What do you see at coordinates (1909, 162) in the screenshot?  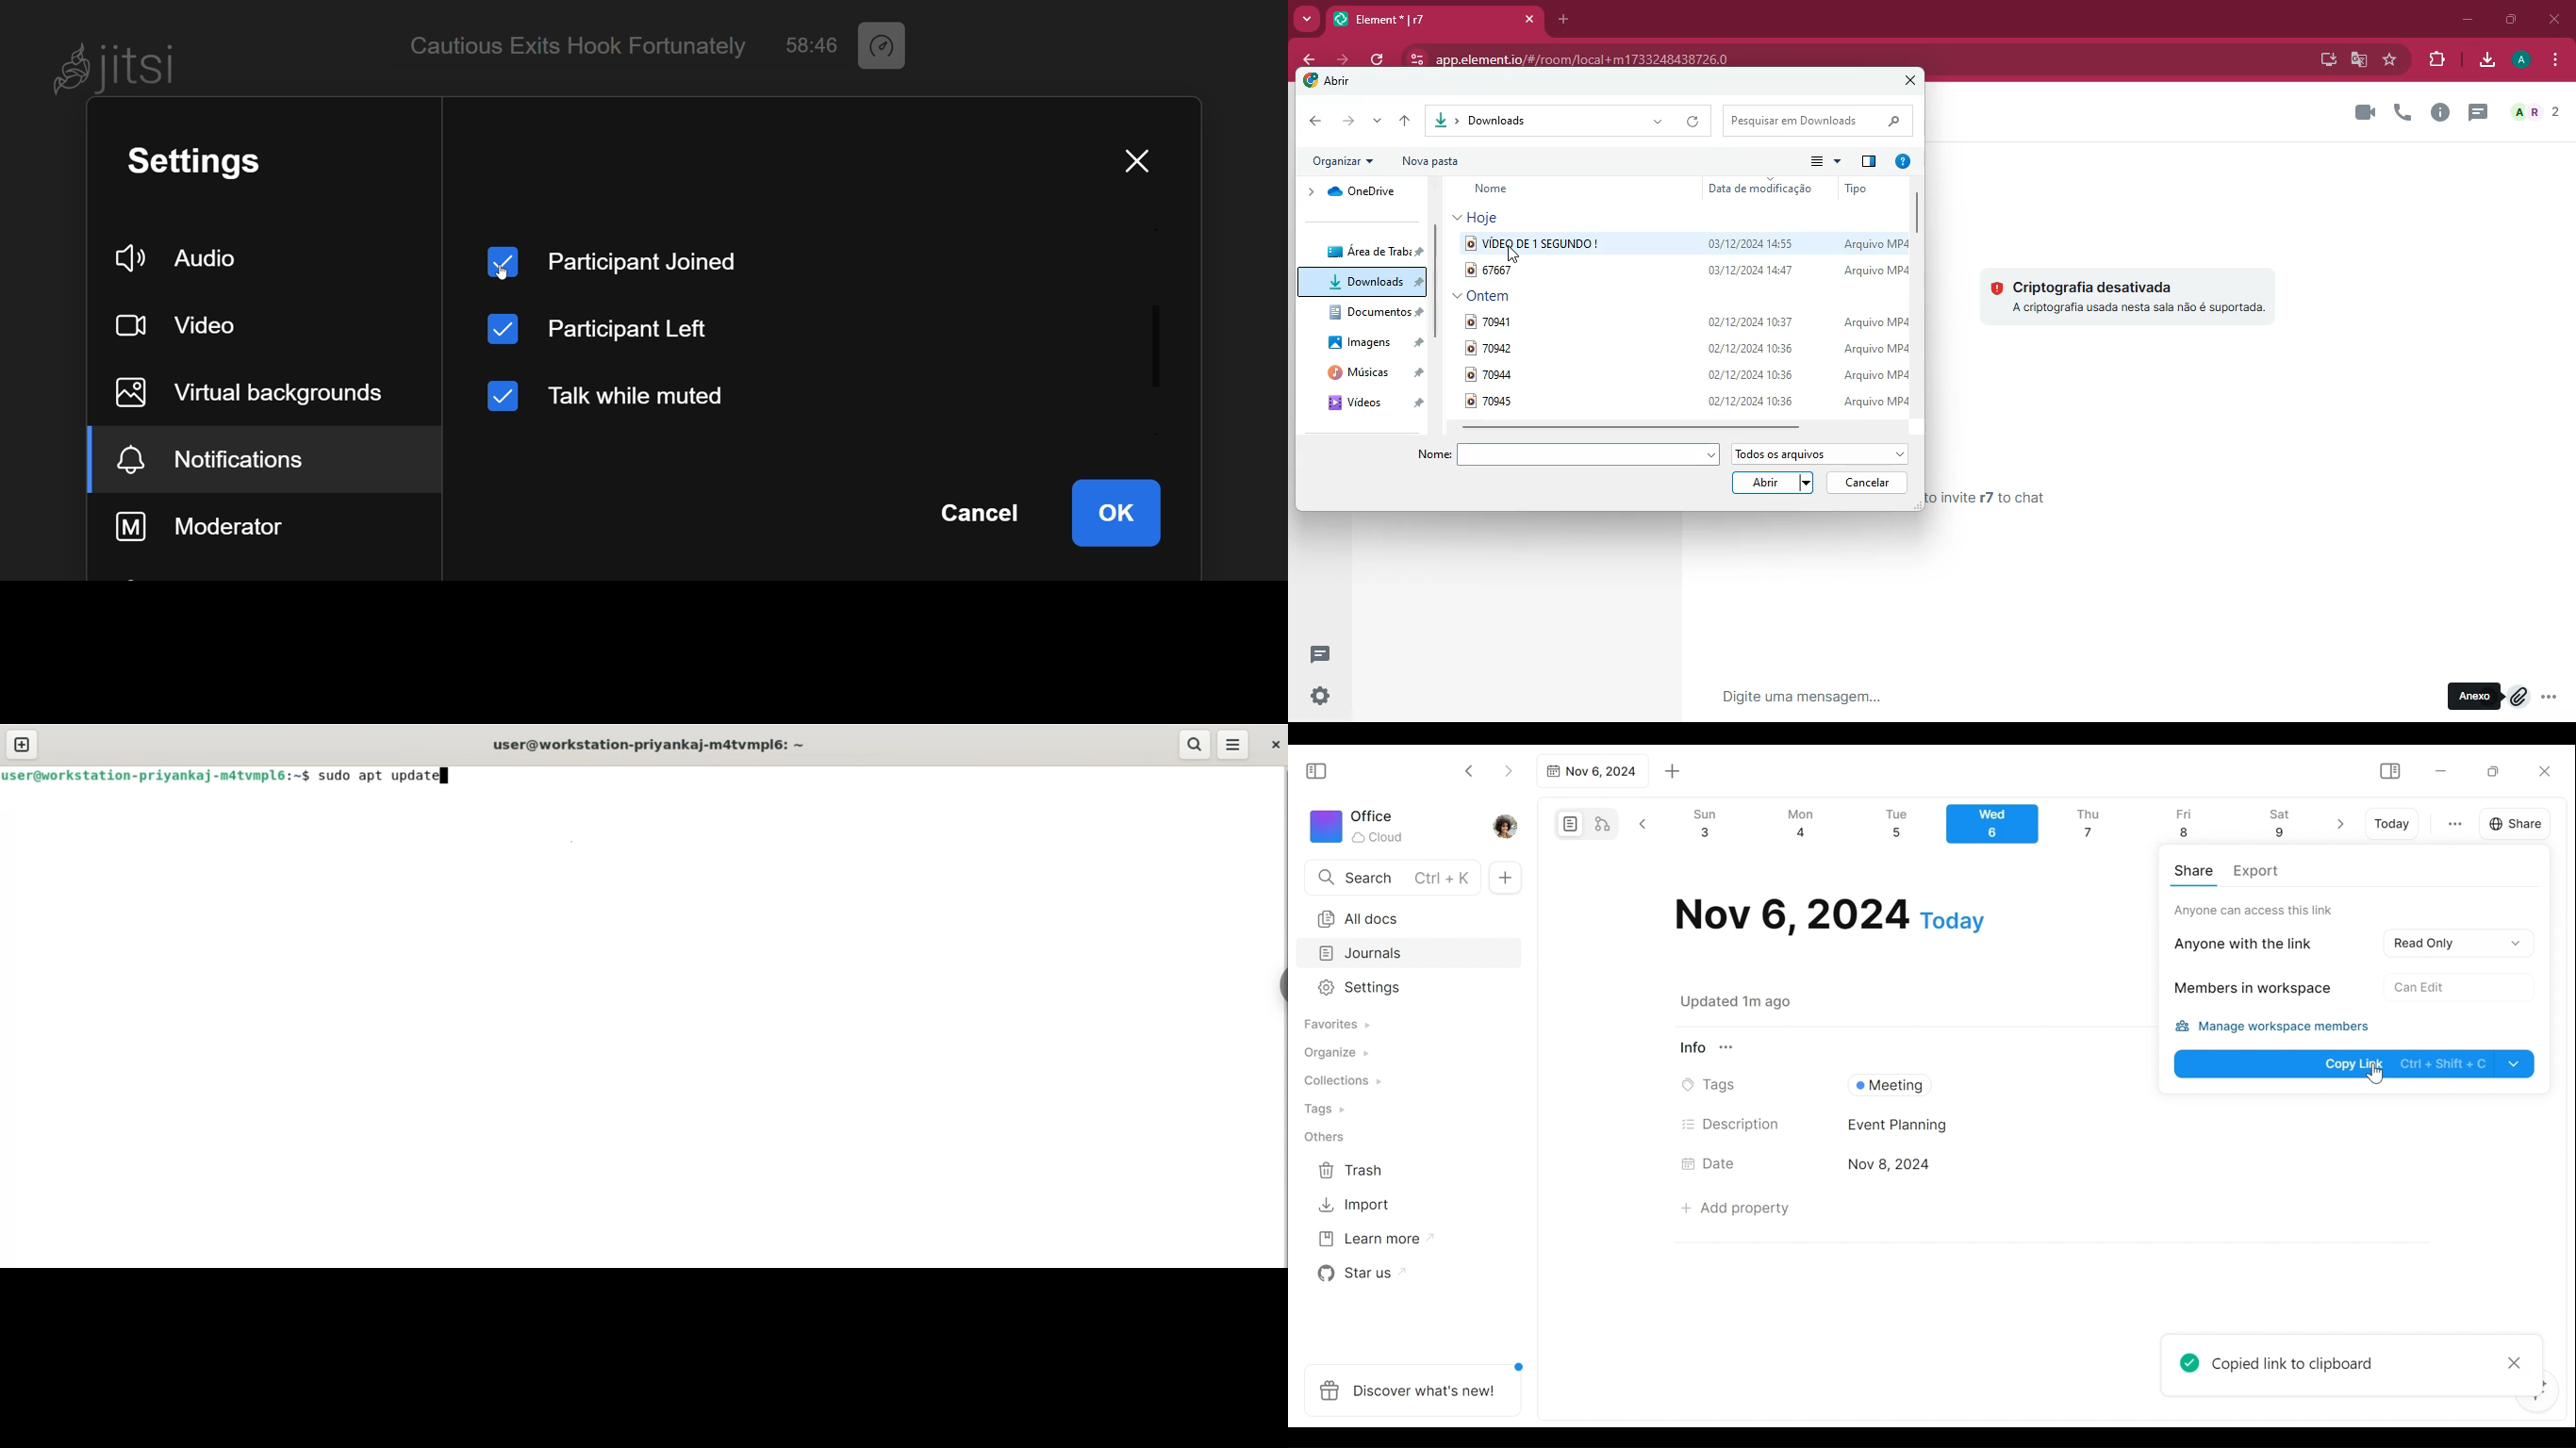 I see `help` at bounding box center [1909, 162].